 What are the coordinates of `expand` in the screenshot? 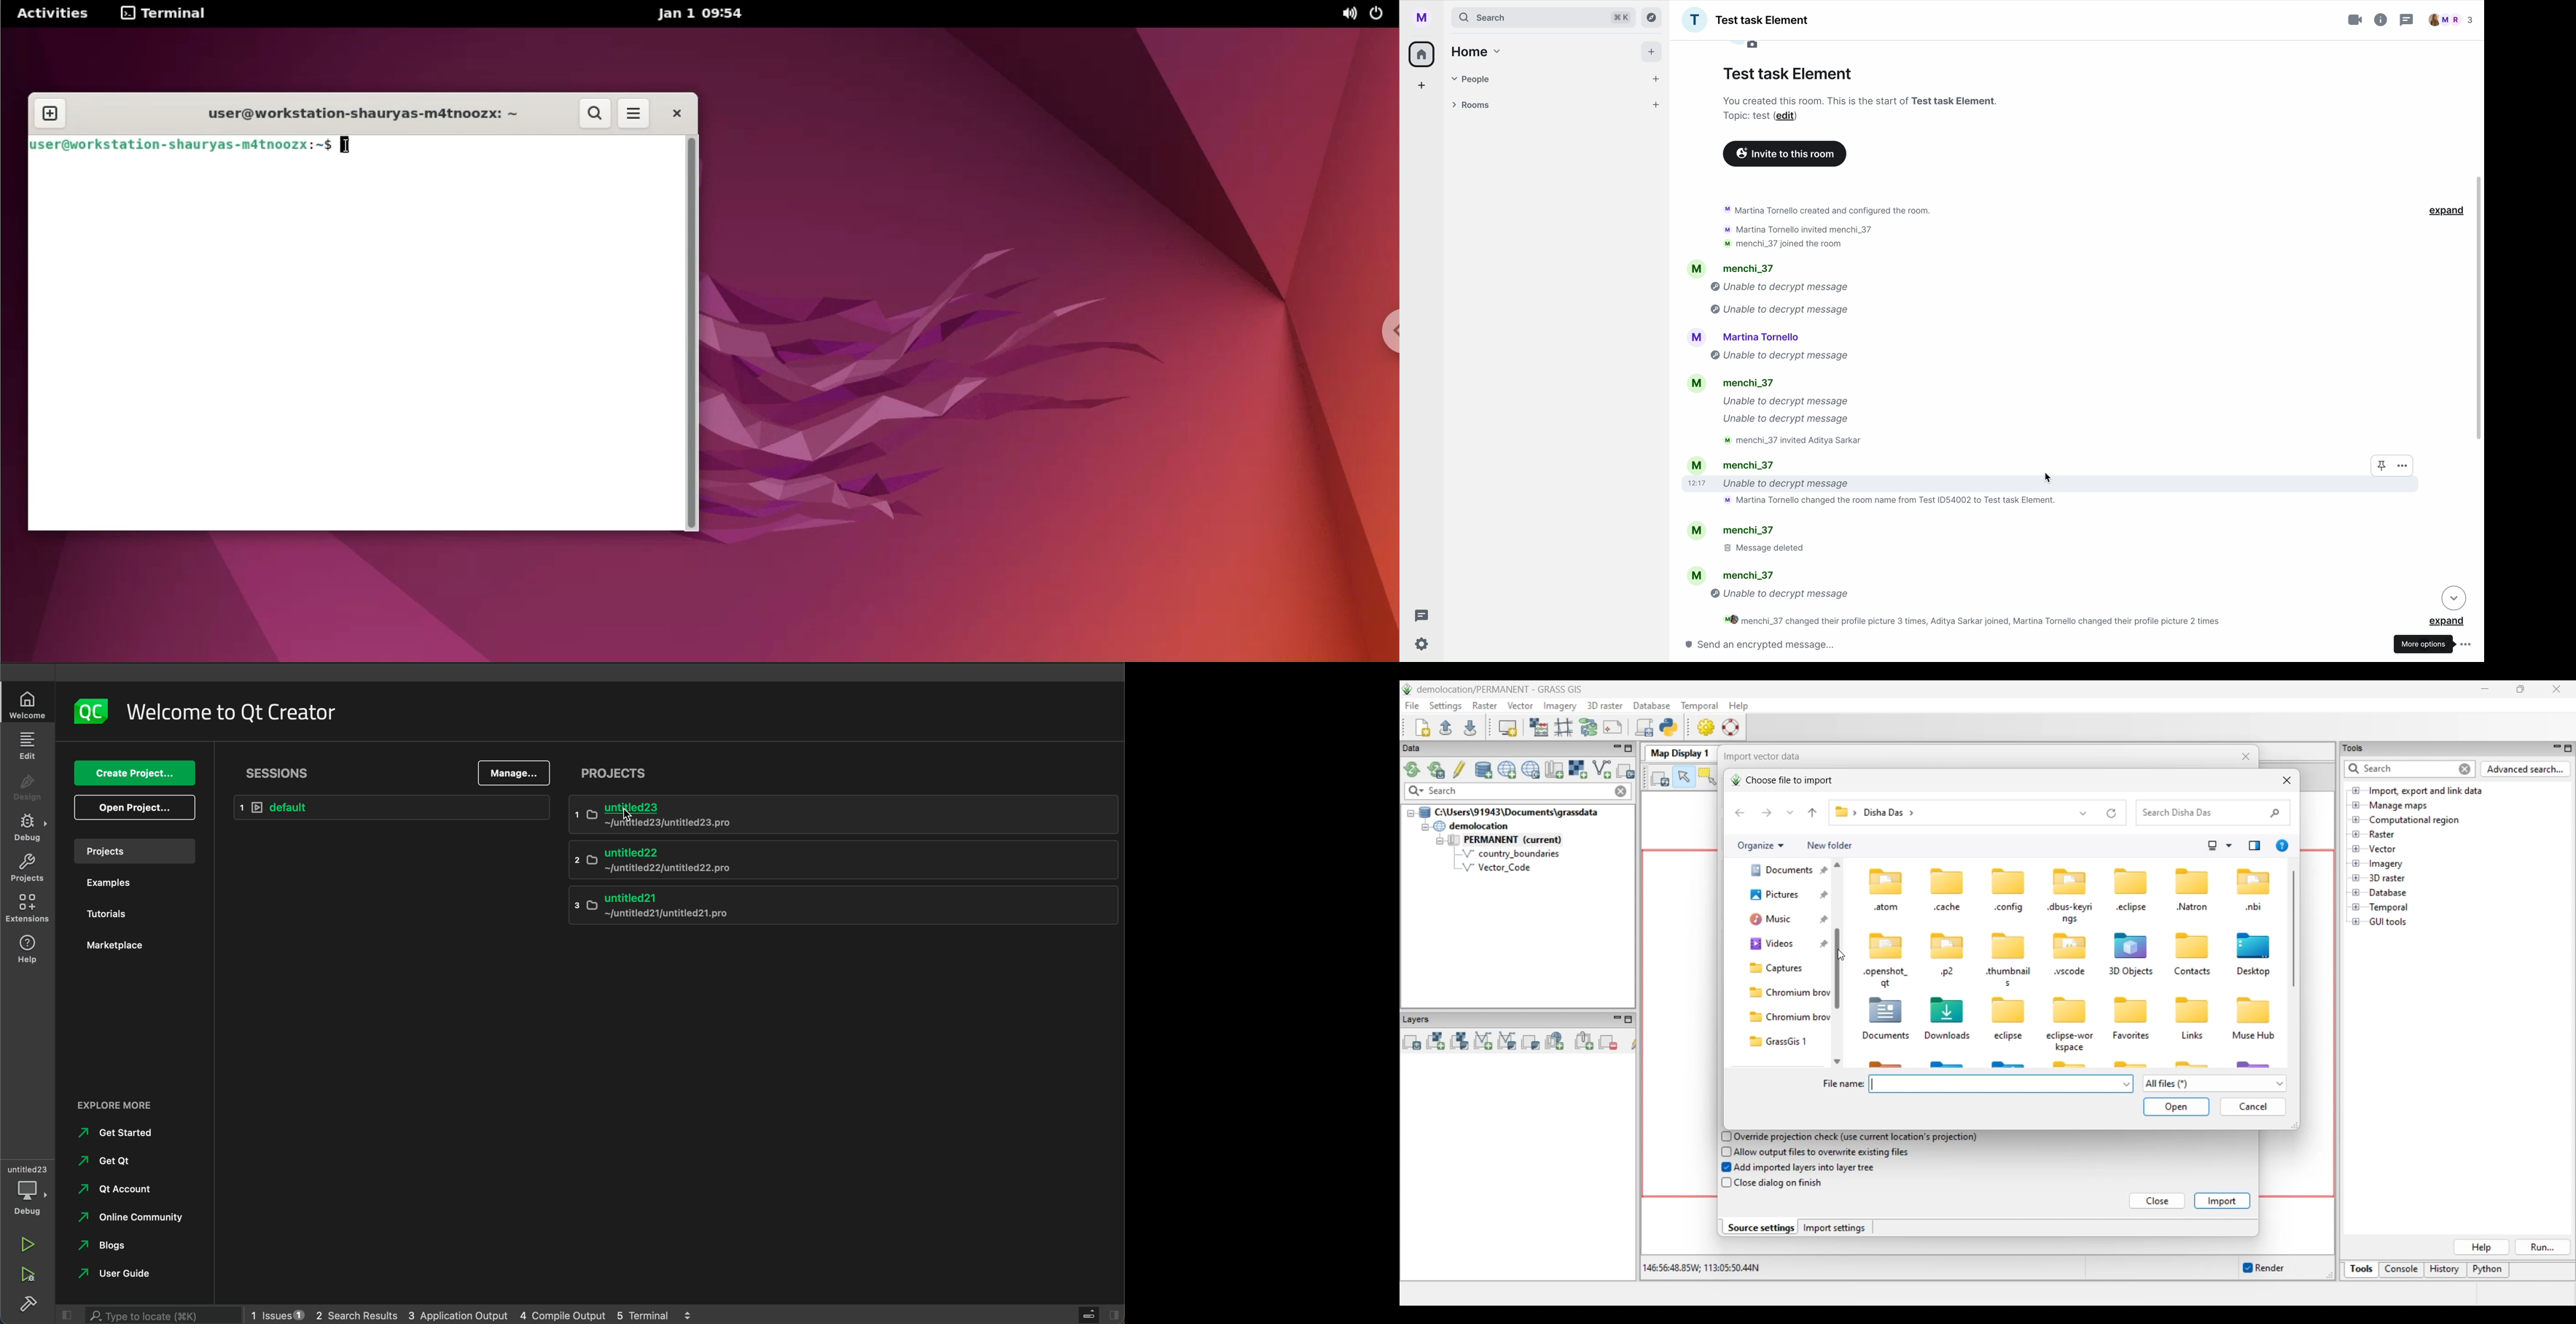 It's located at (2449, 621).